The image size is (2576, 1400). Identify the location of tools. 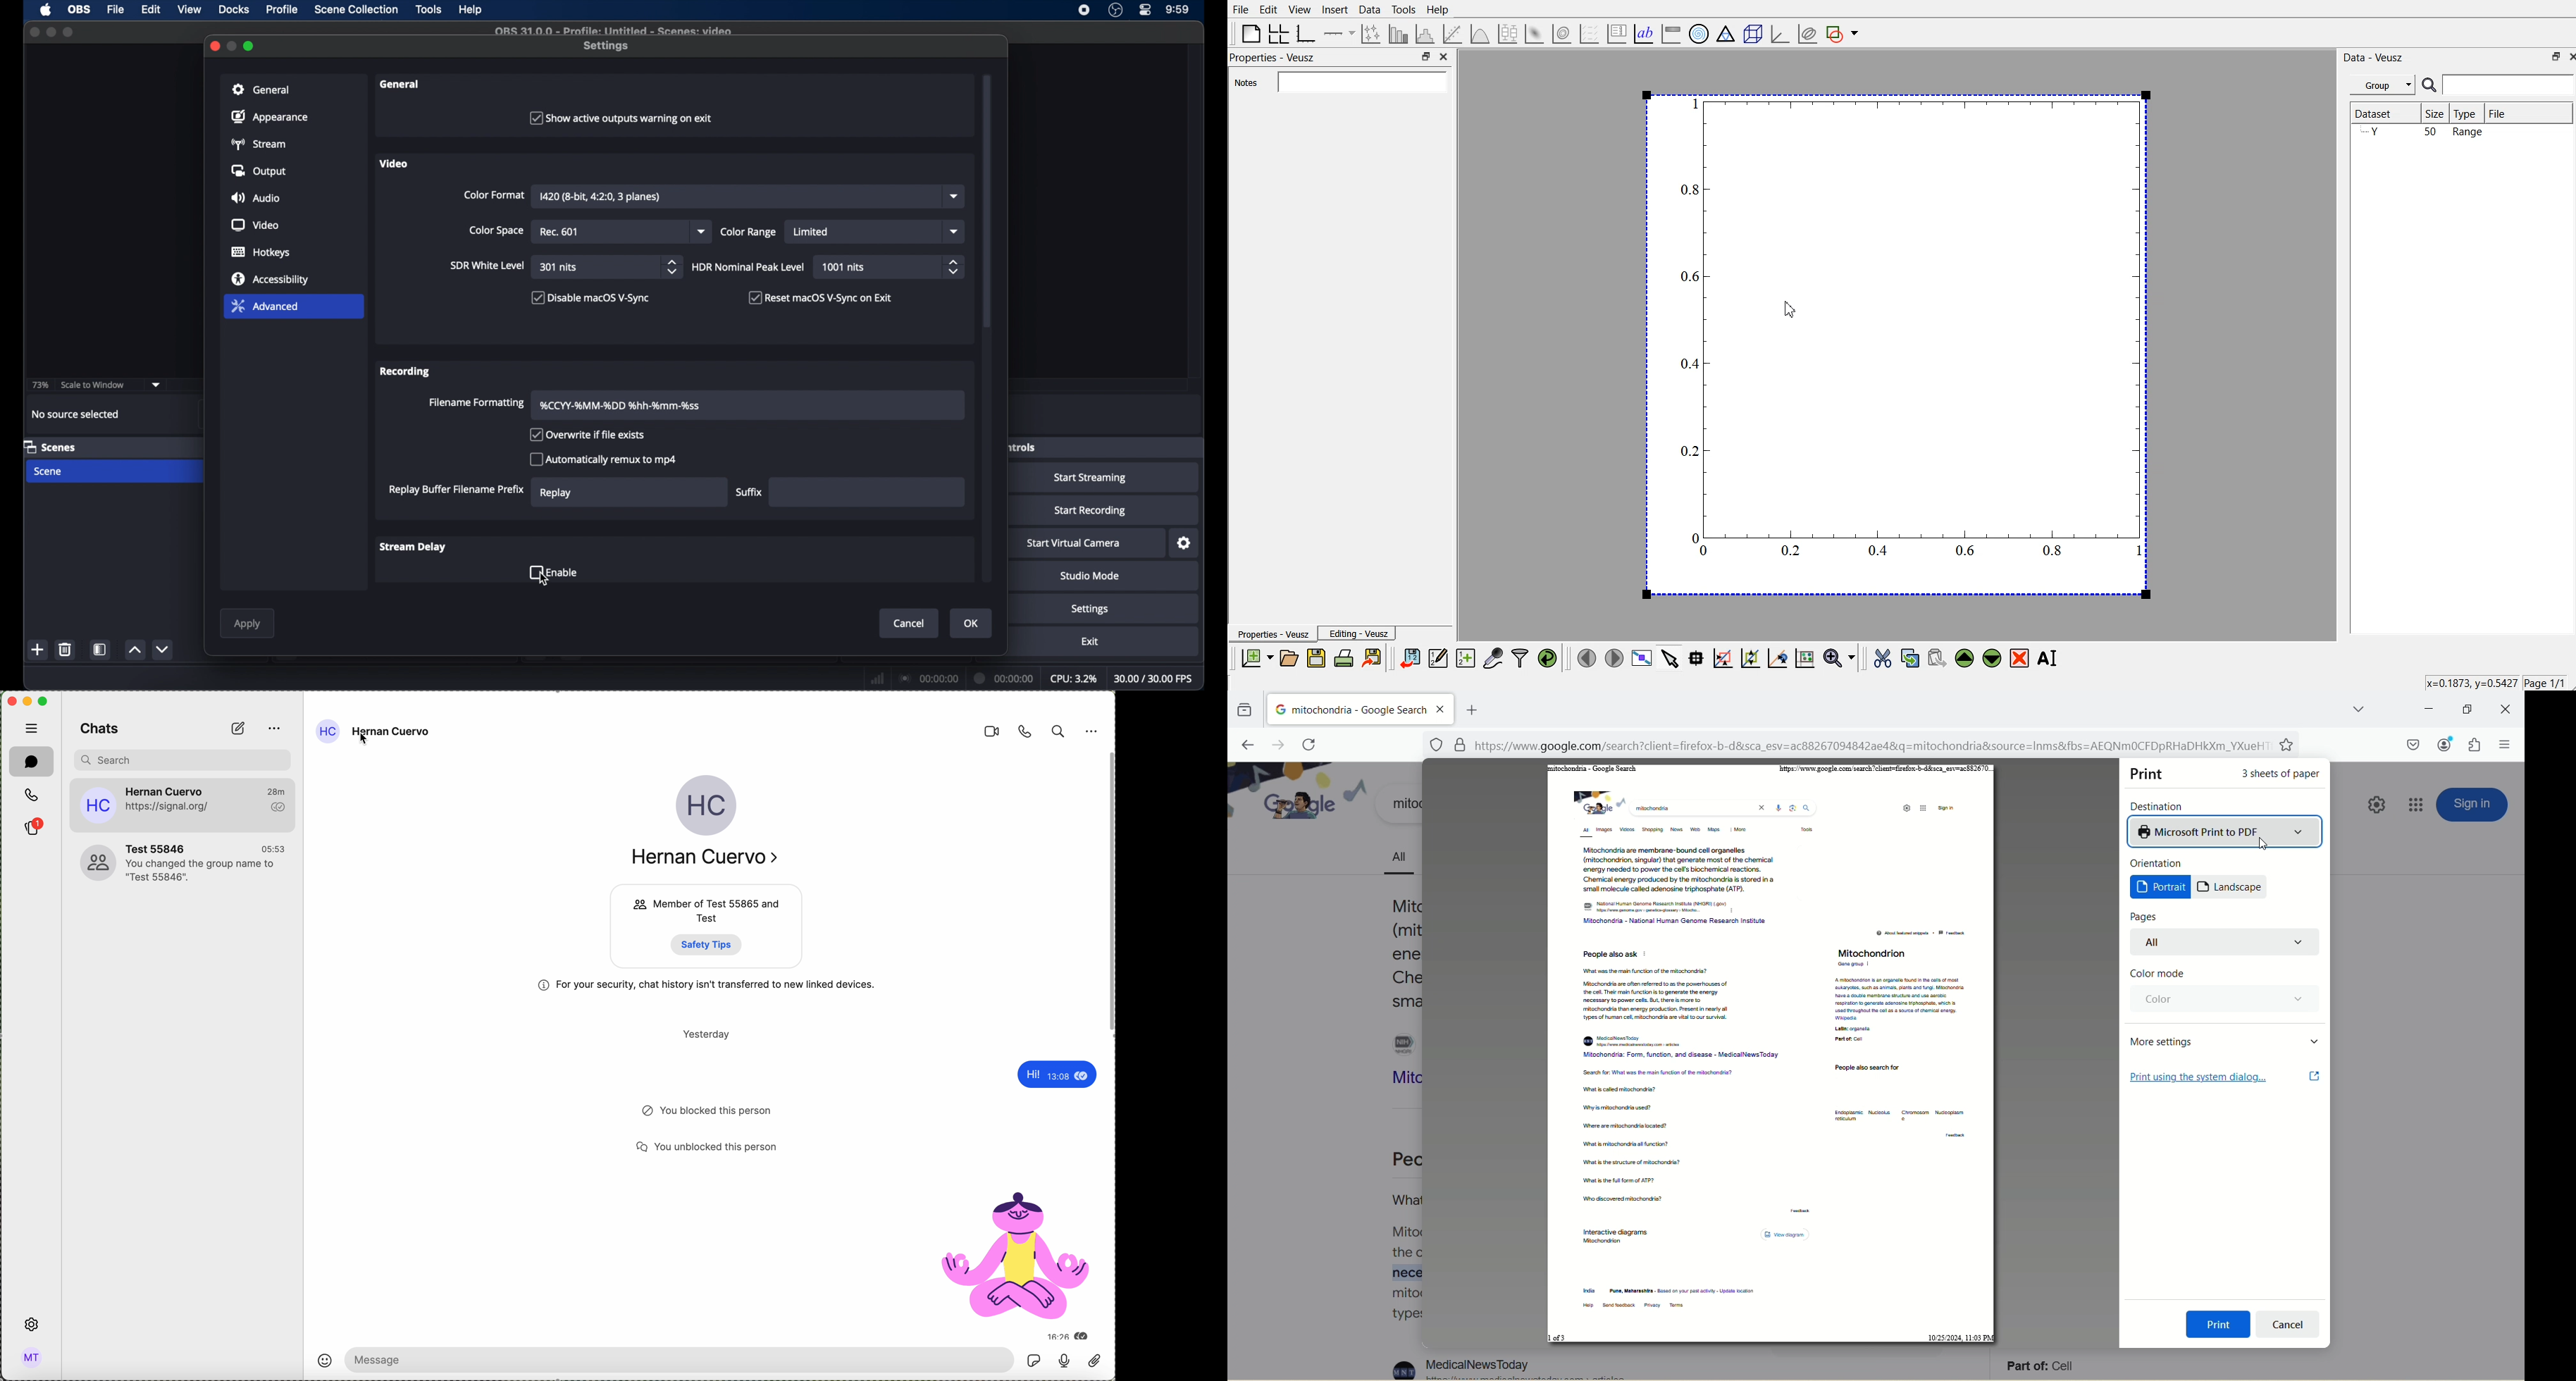
(430, 10).